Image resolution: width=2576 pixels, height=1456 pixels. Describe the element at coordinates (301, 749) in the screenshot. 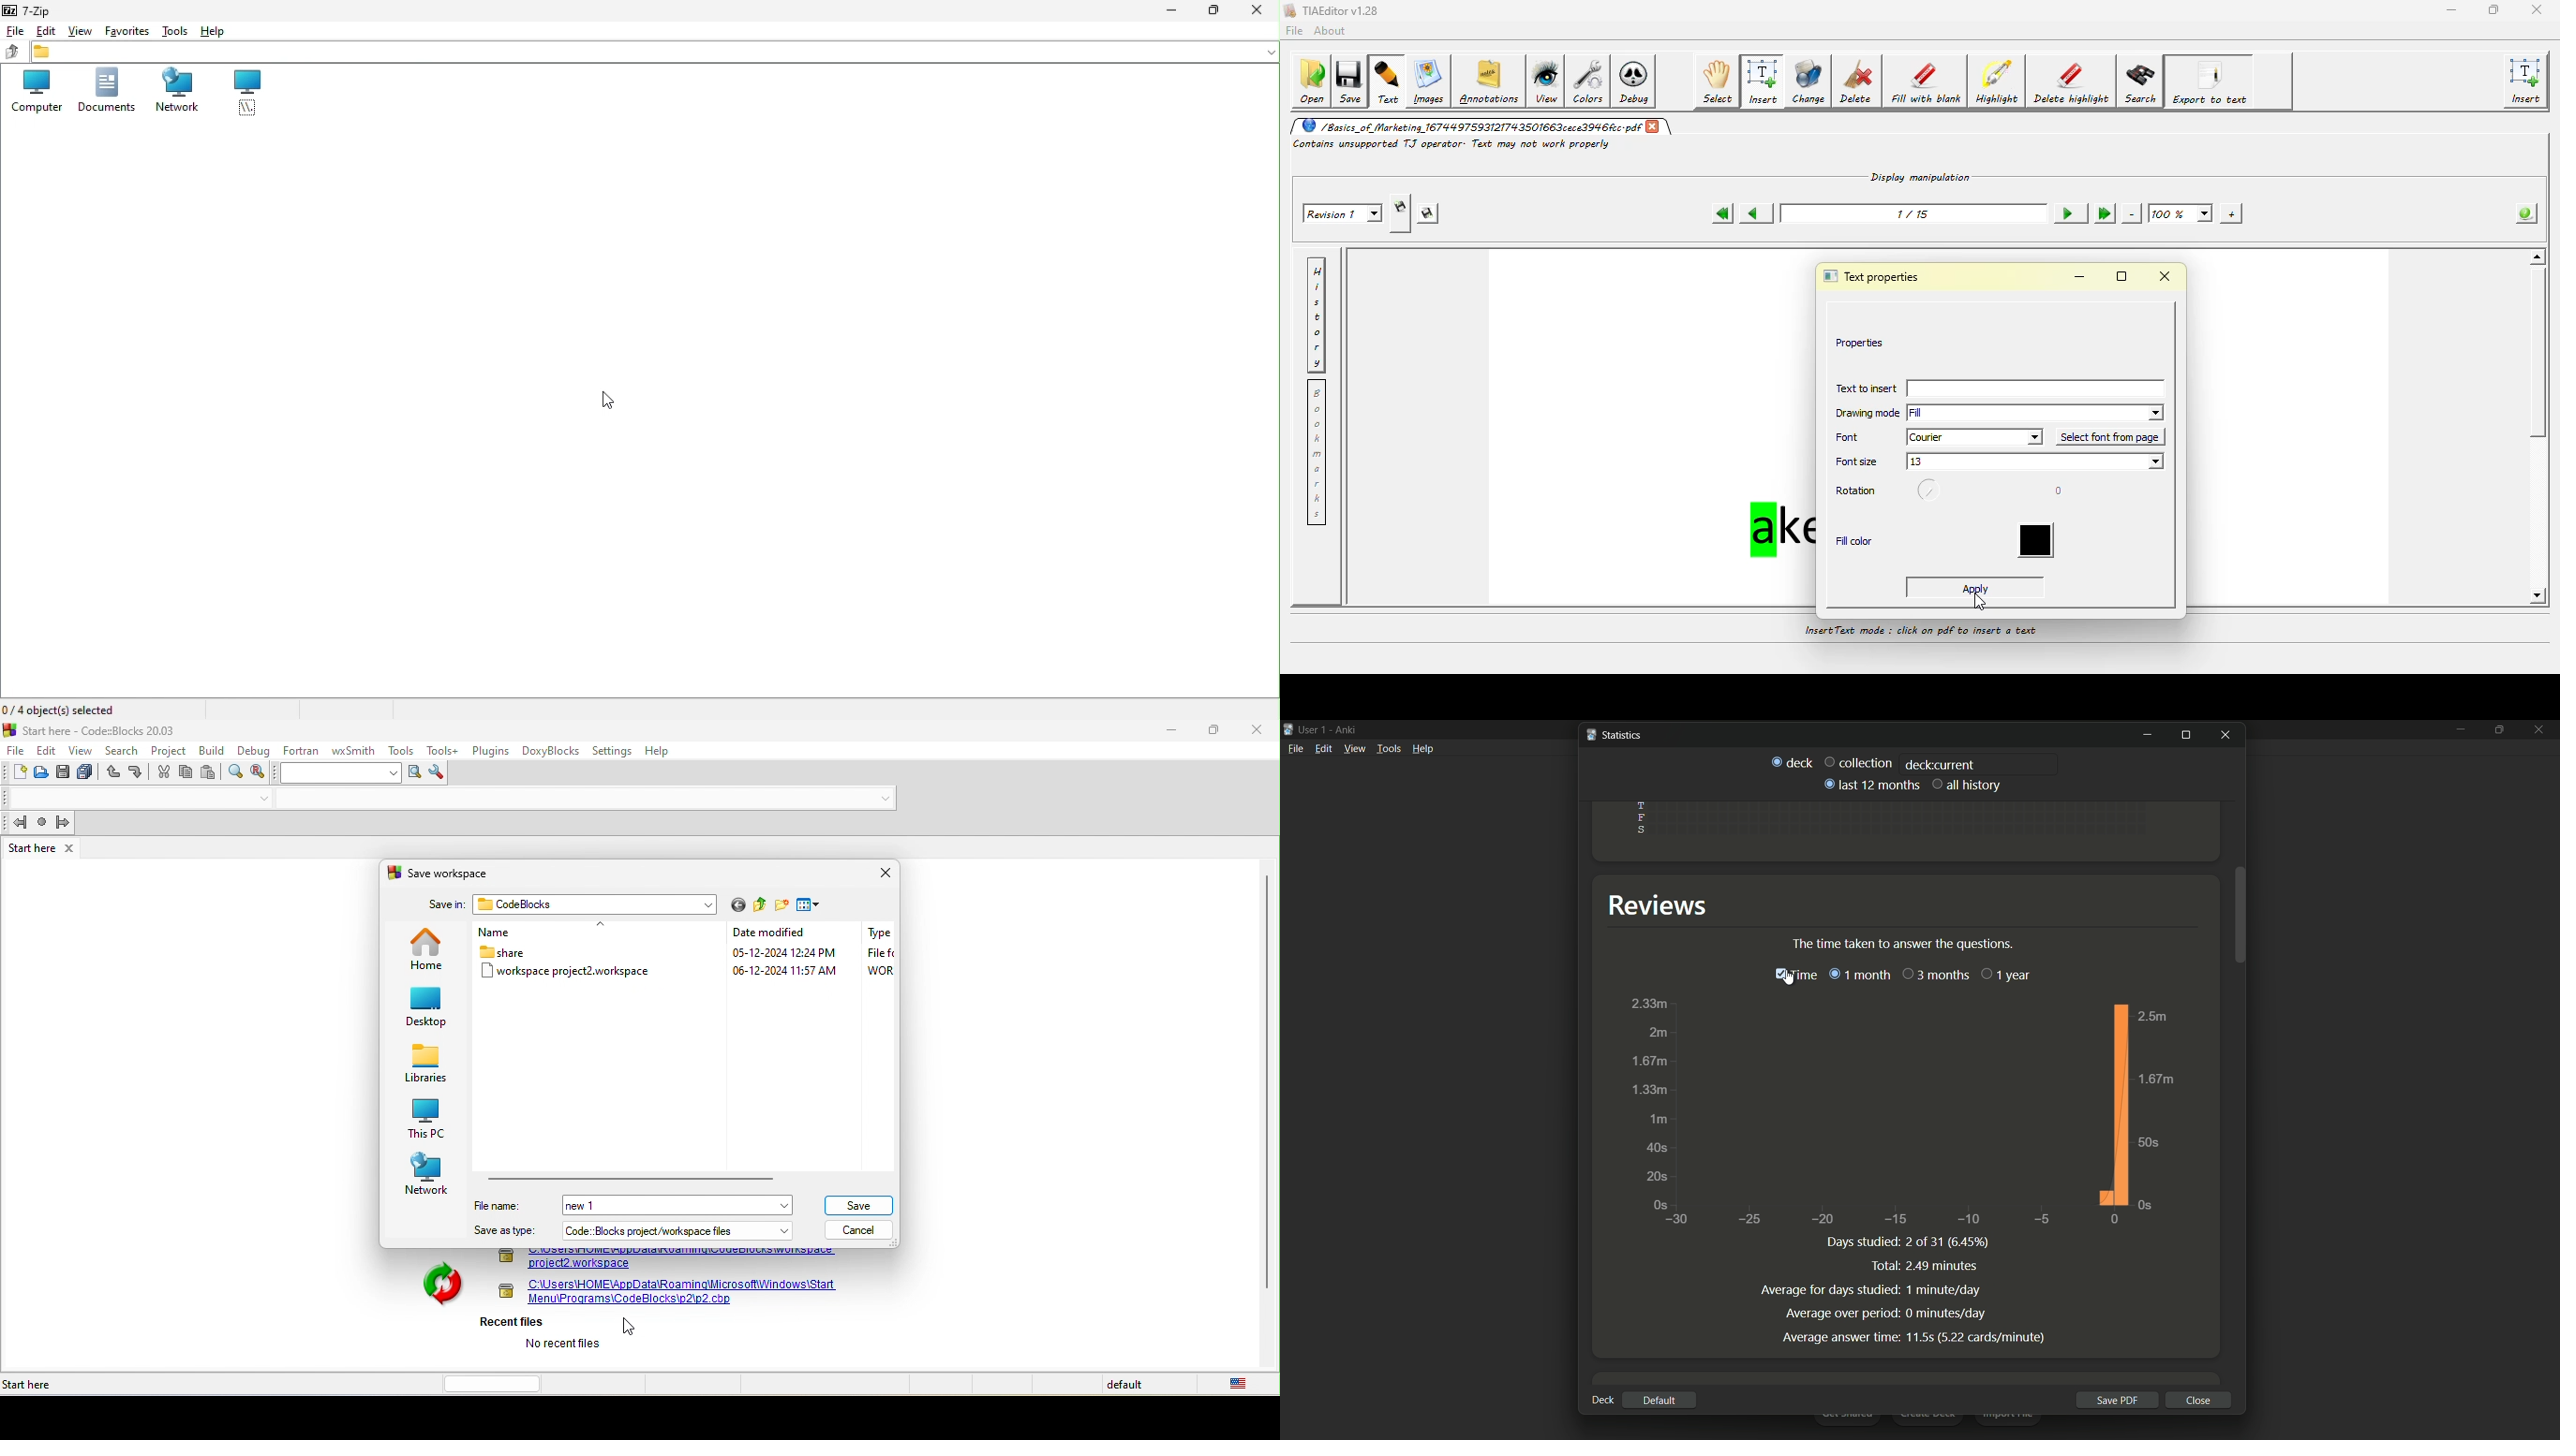

I see `fortran` at that location.